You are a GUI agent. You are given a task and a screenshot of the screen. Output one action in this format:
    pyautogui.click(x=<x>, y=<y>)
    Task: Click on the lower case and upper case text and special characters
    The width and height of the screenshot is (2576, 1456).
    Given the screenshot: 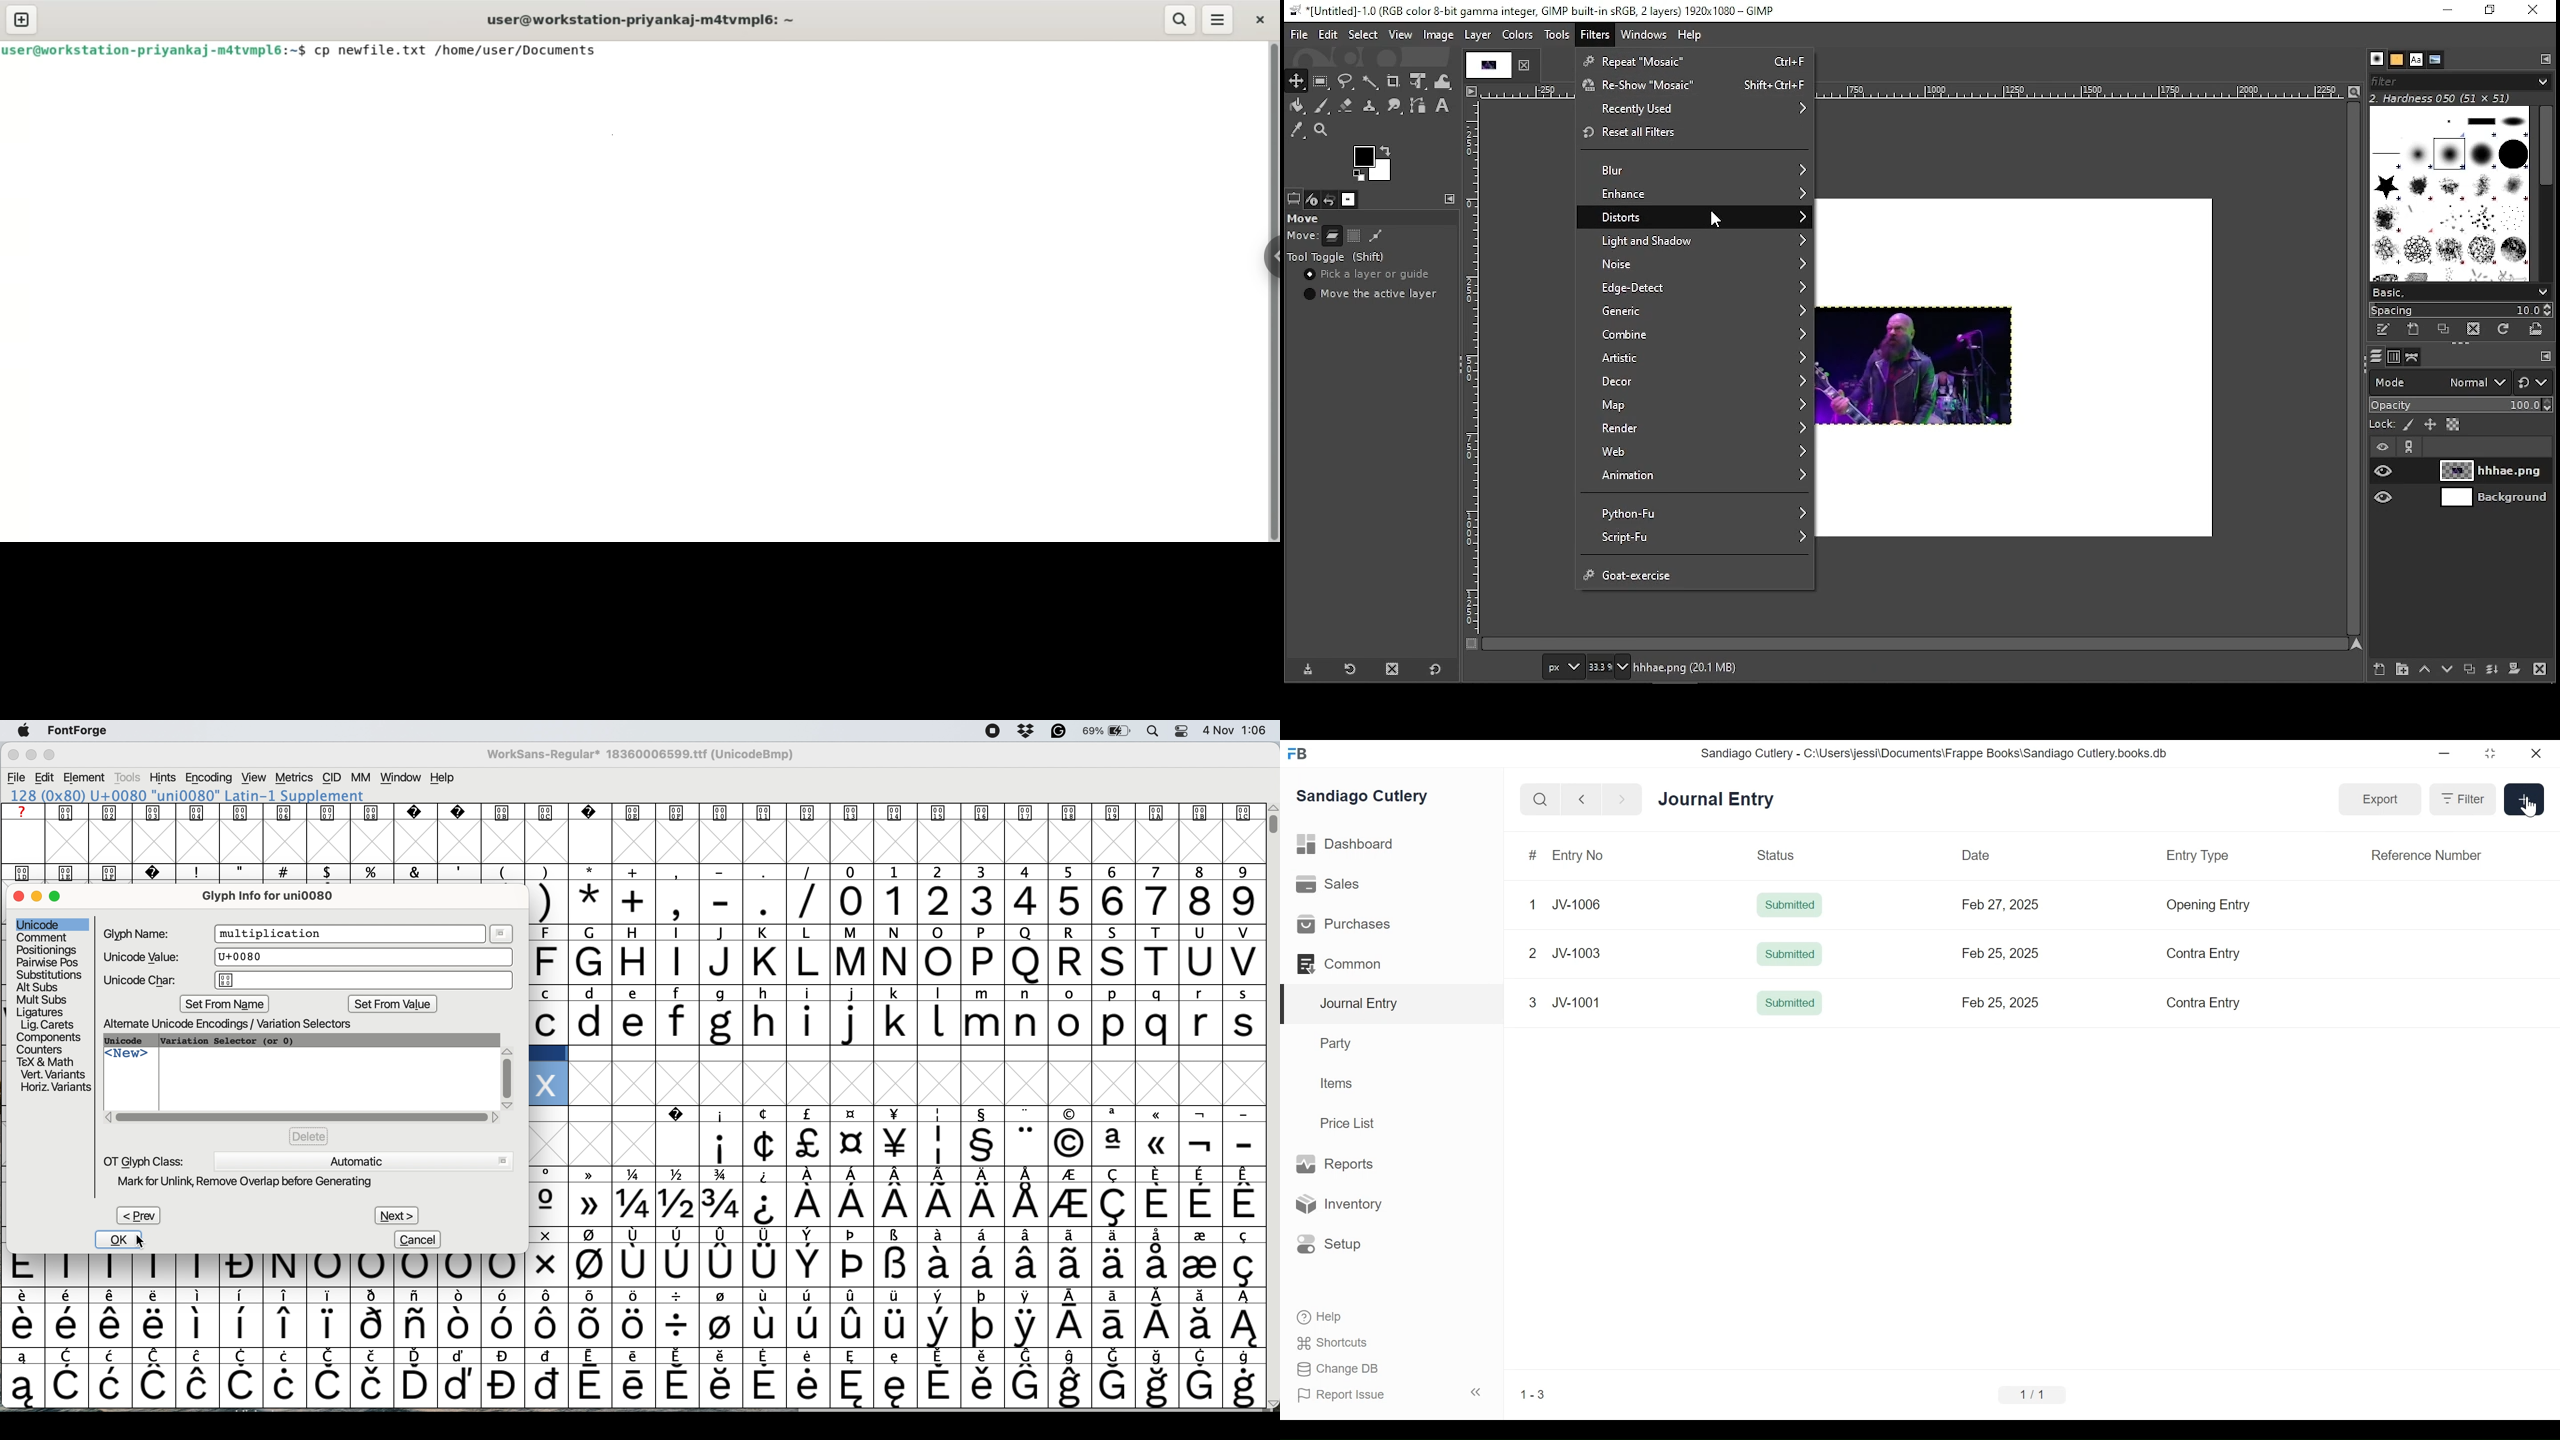 What is the action you would take?
    pyautogui.click(x=898, y=994)
    